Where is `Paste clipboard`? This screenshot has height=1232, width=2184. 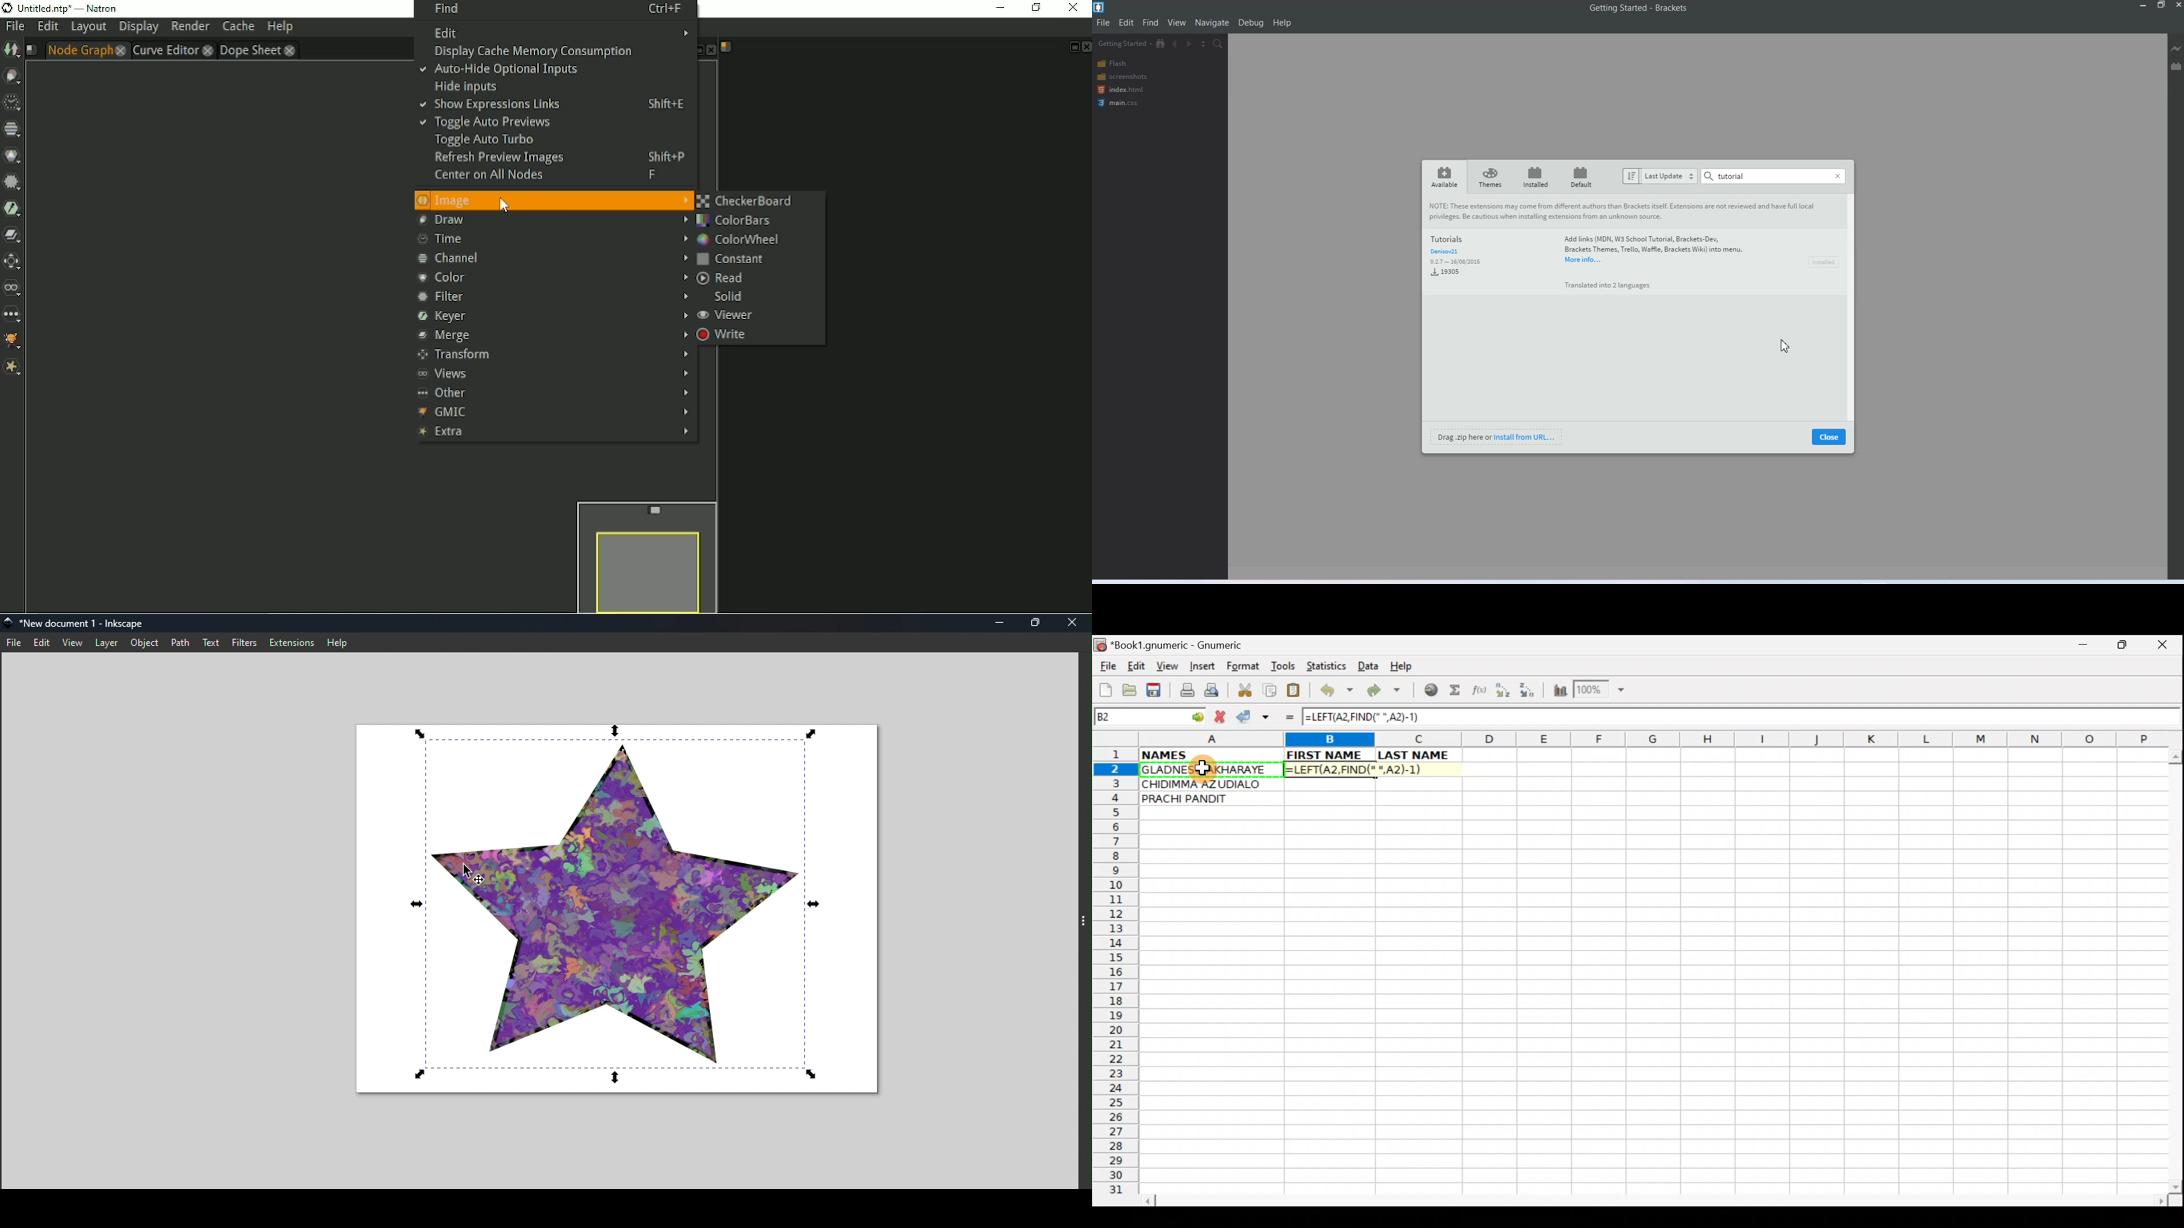
Paste clipboard is located at coordinates (1297, 692).